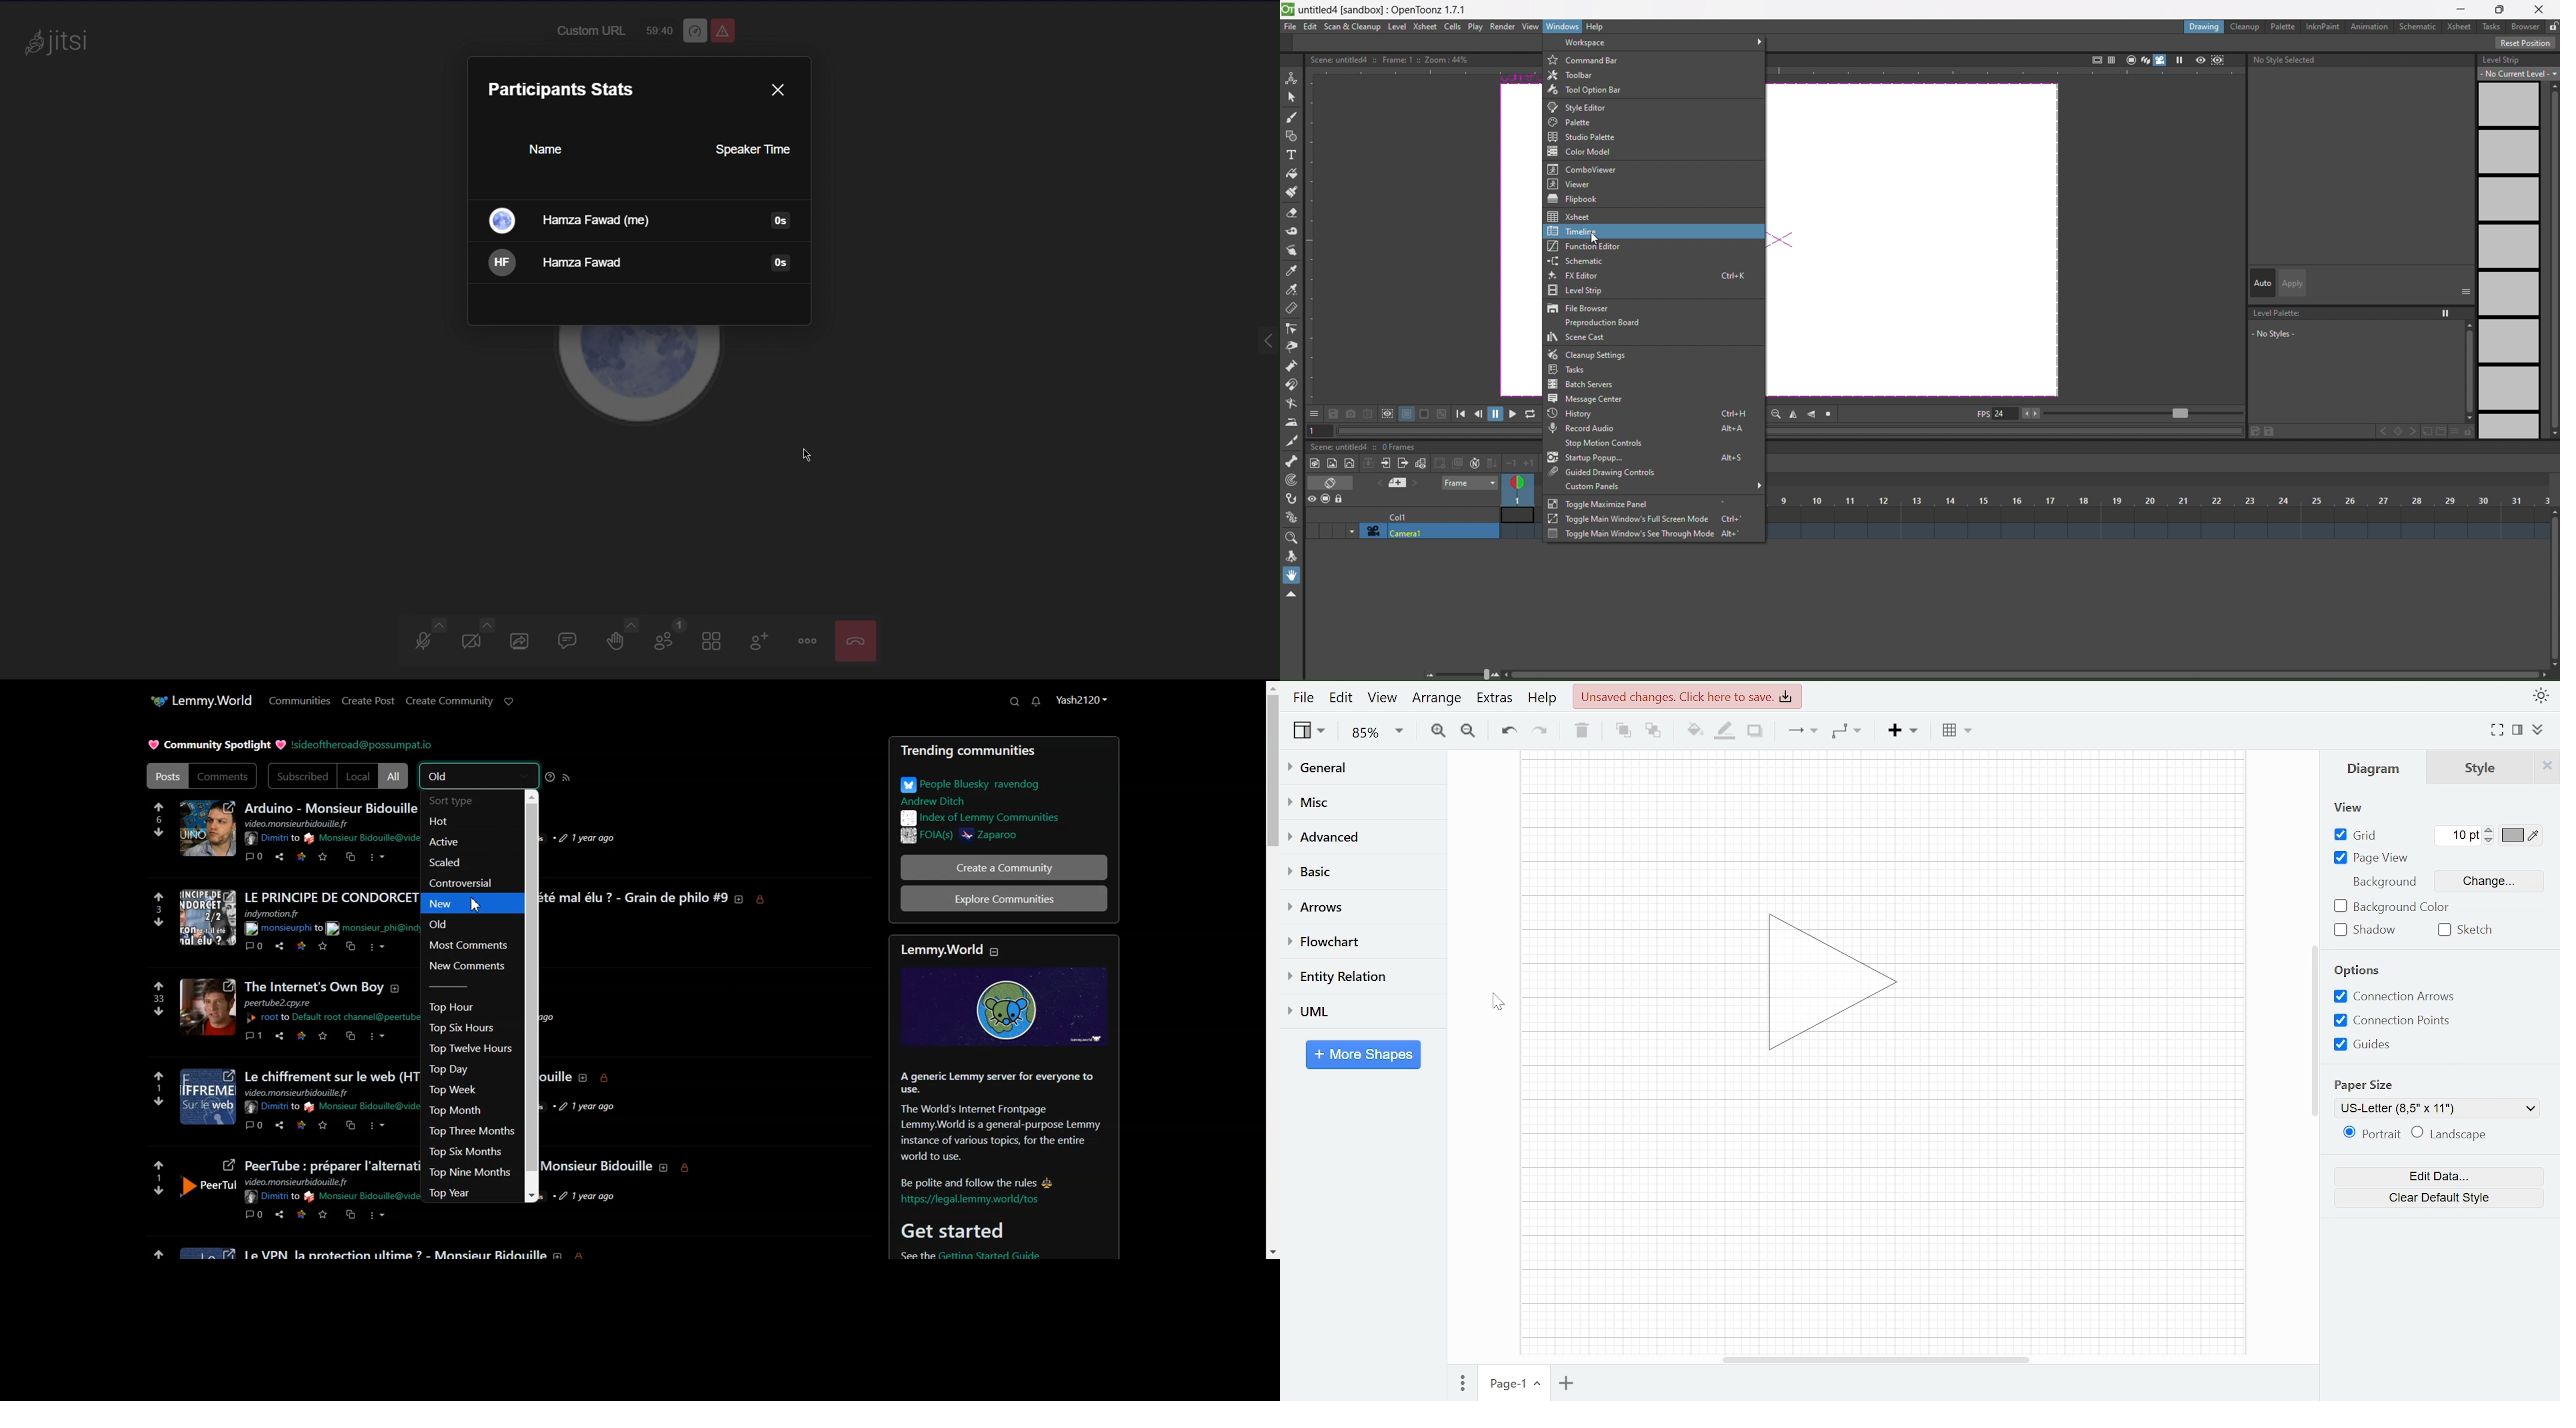  I want to click on Options, so click(2362, 969).